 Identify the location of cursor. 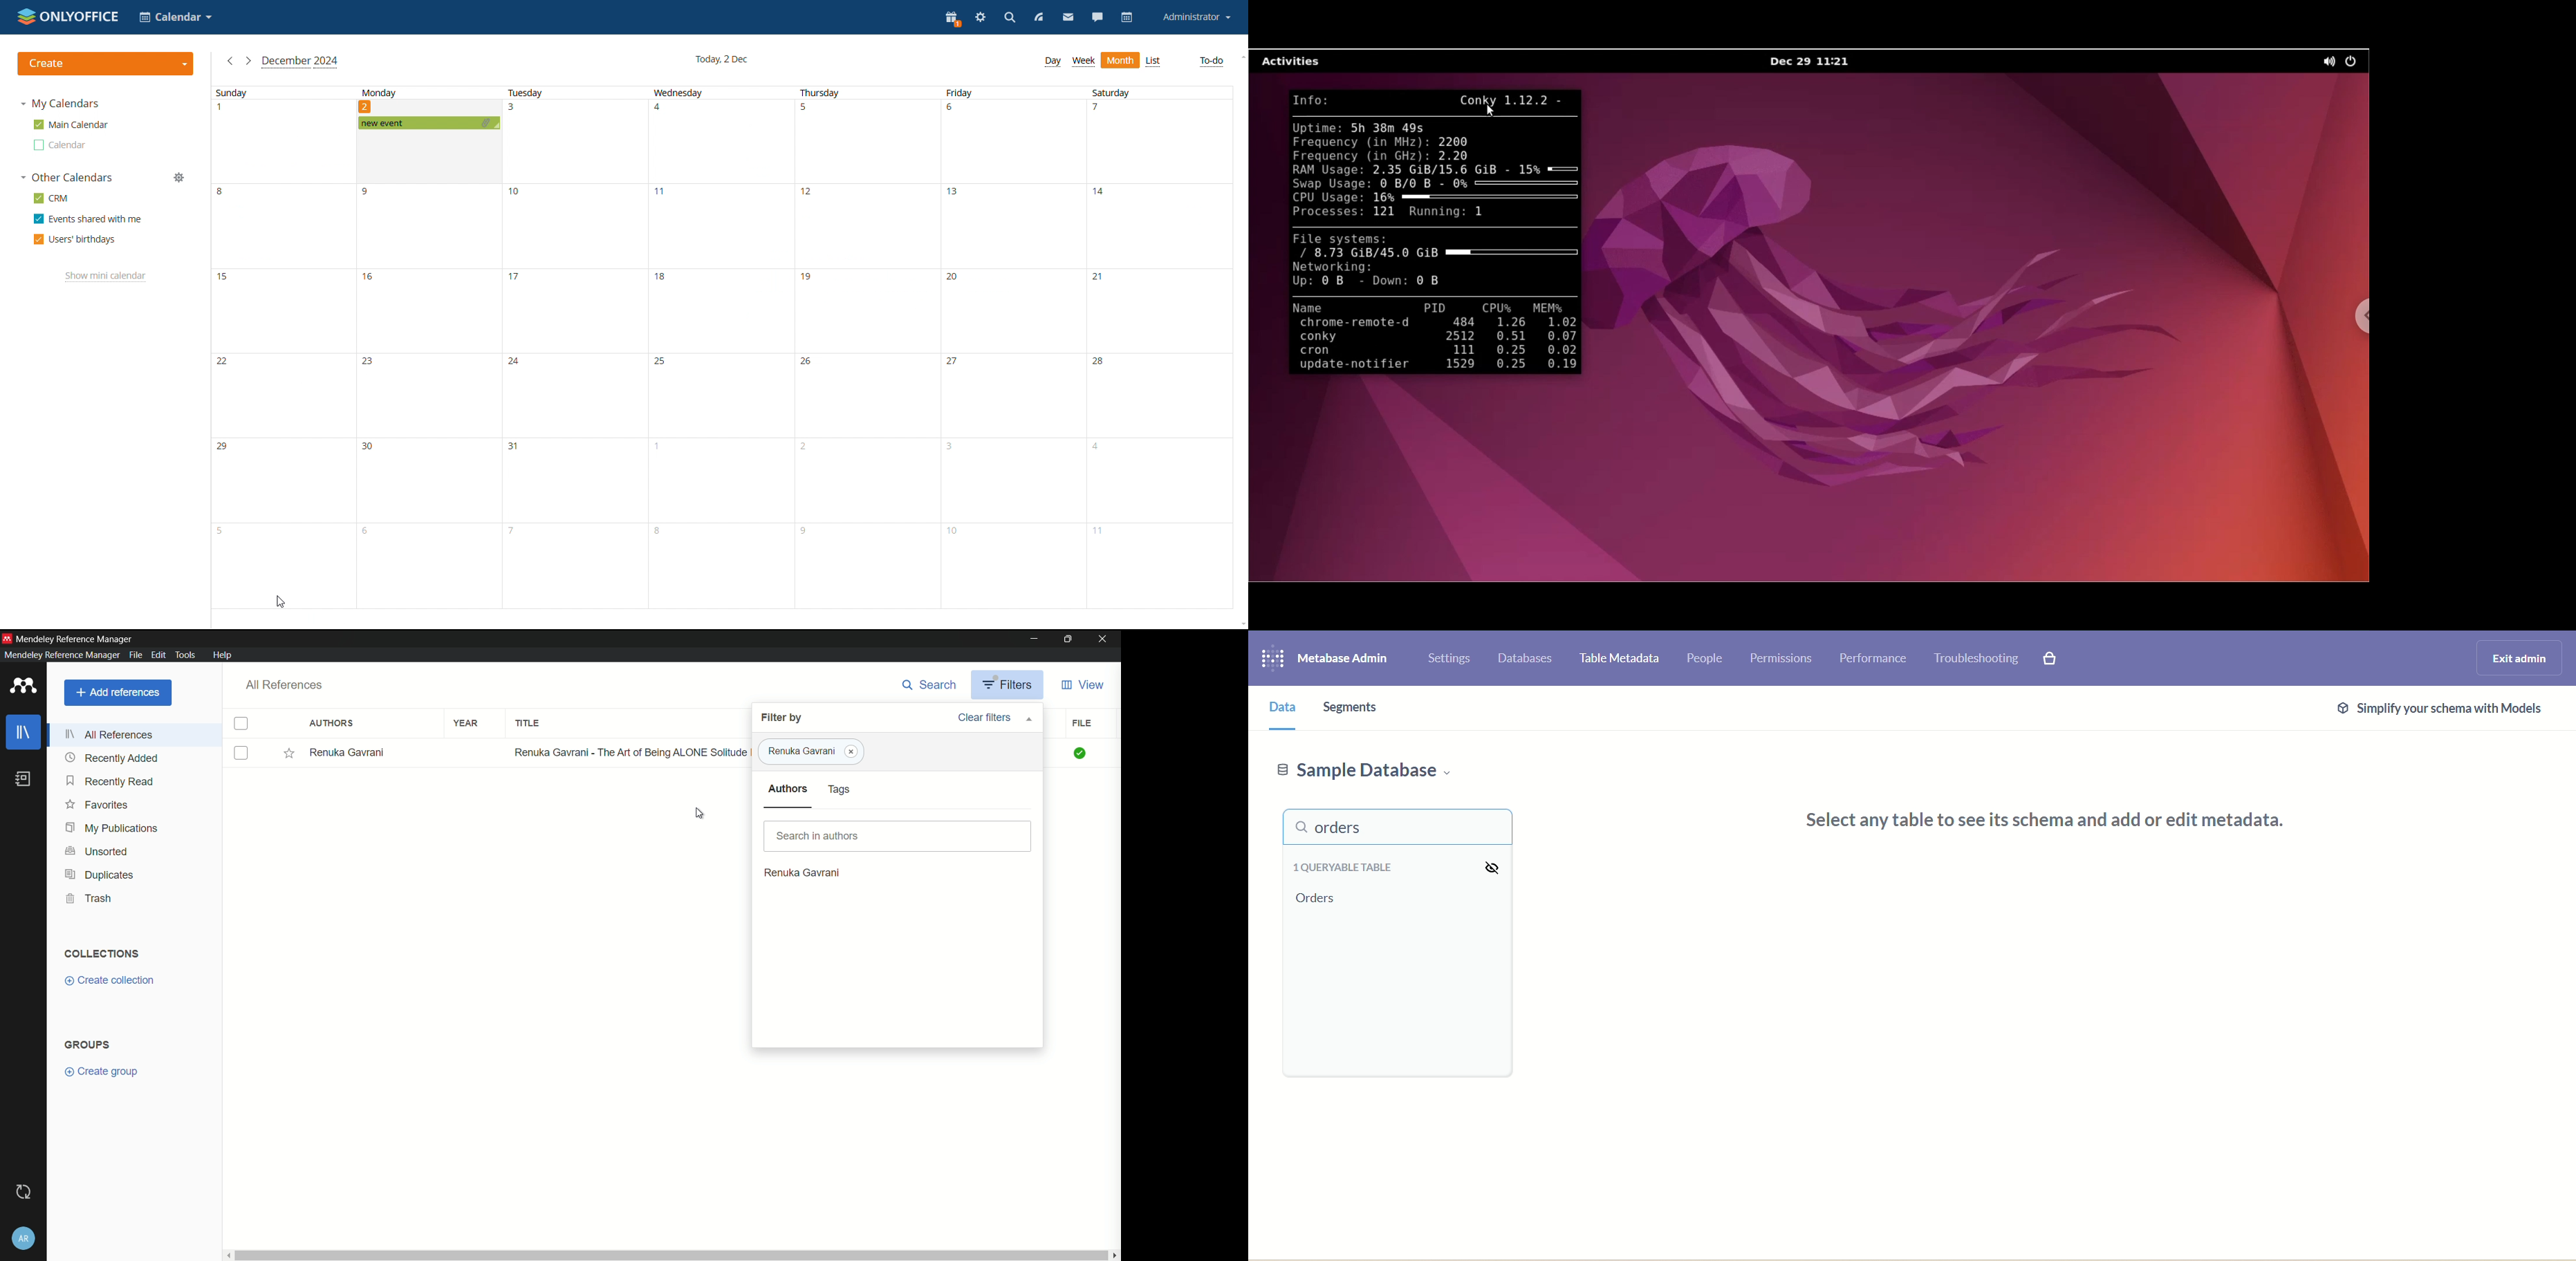
(281, 601).